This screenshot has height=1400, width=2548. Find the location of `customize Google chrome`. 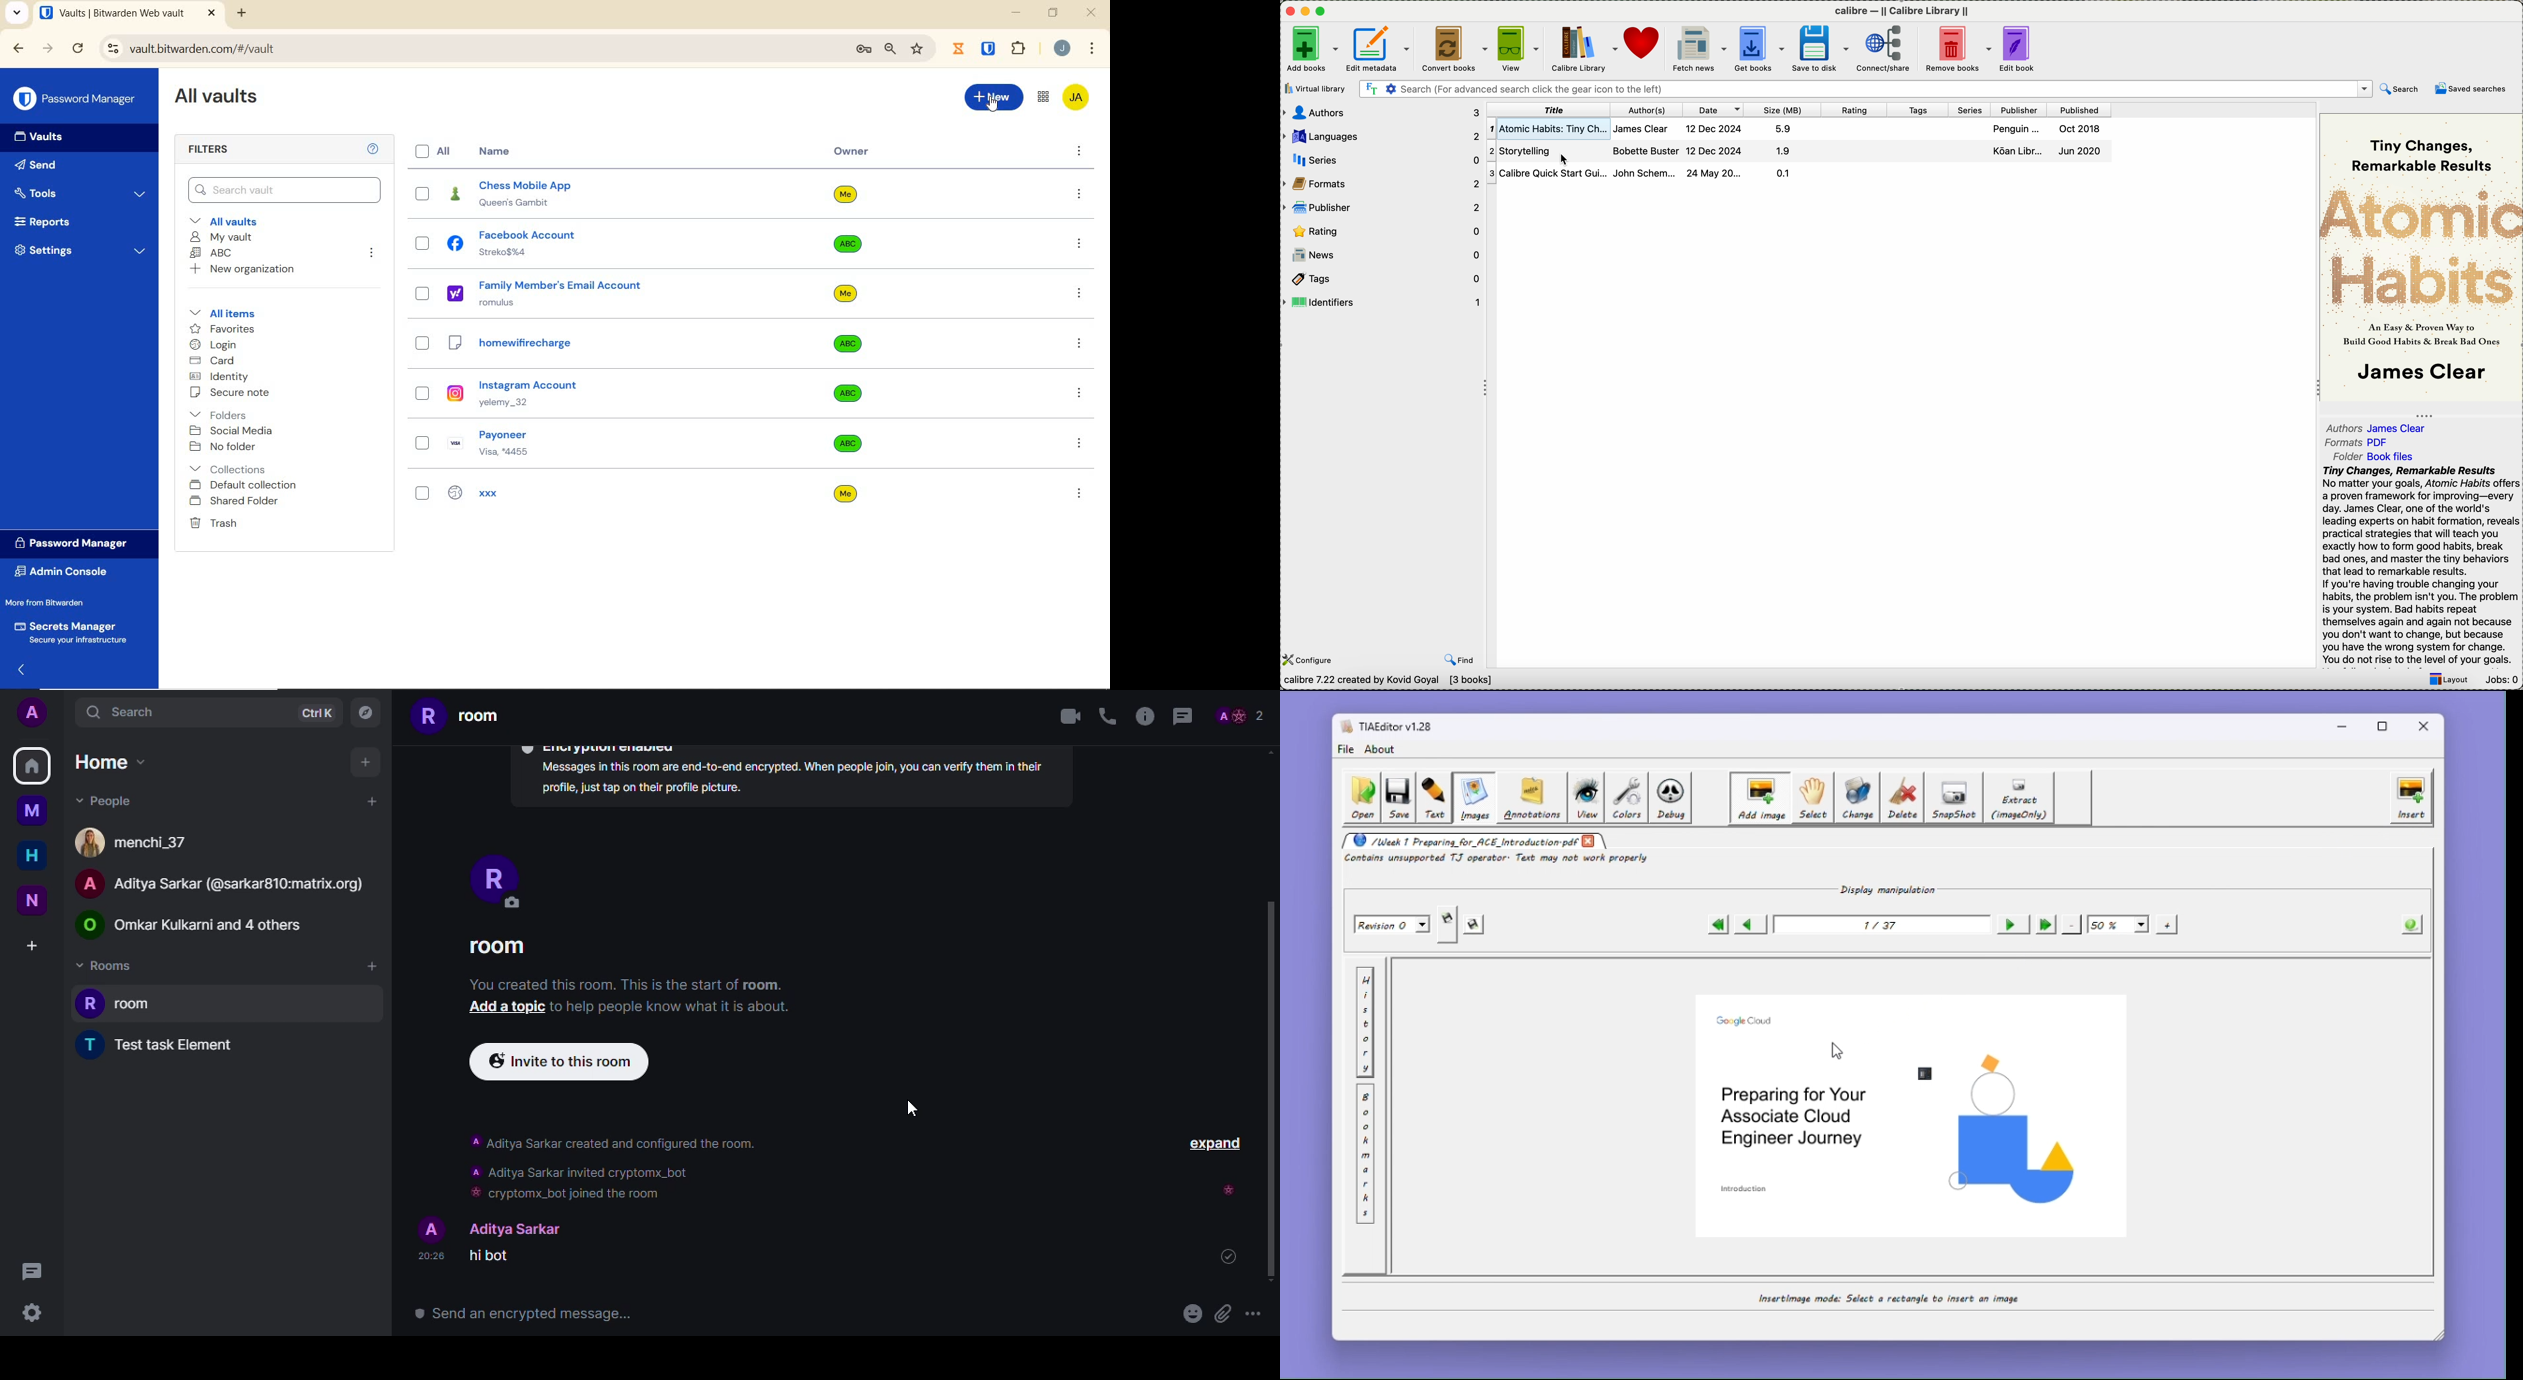

customize Google chrome is located at coordinates (1092, 50).